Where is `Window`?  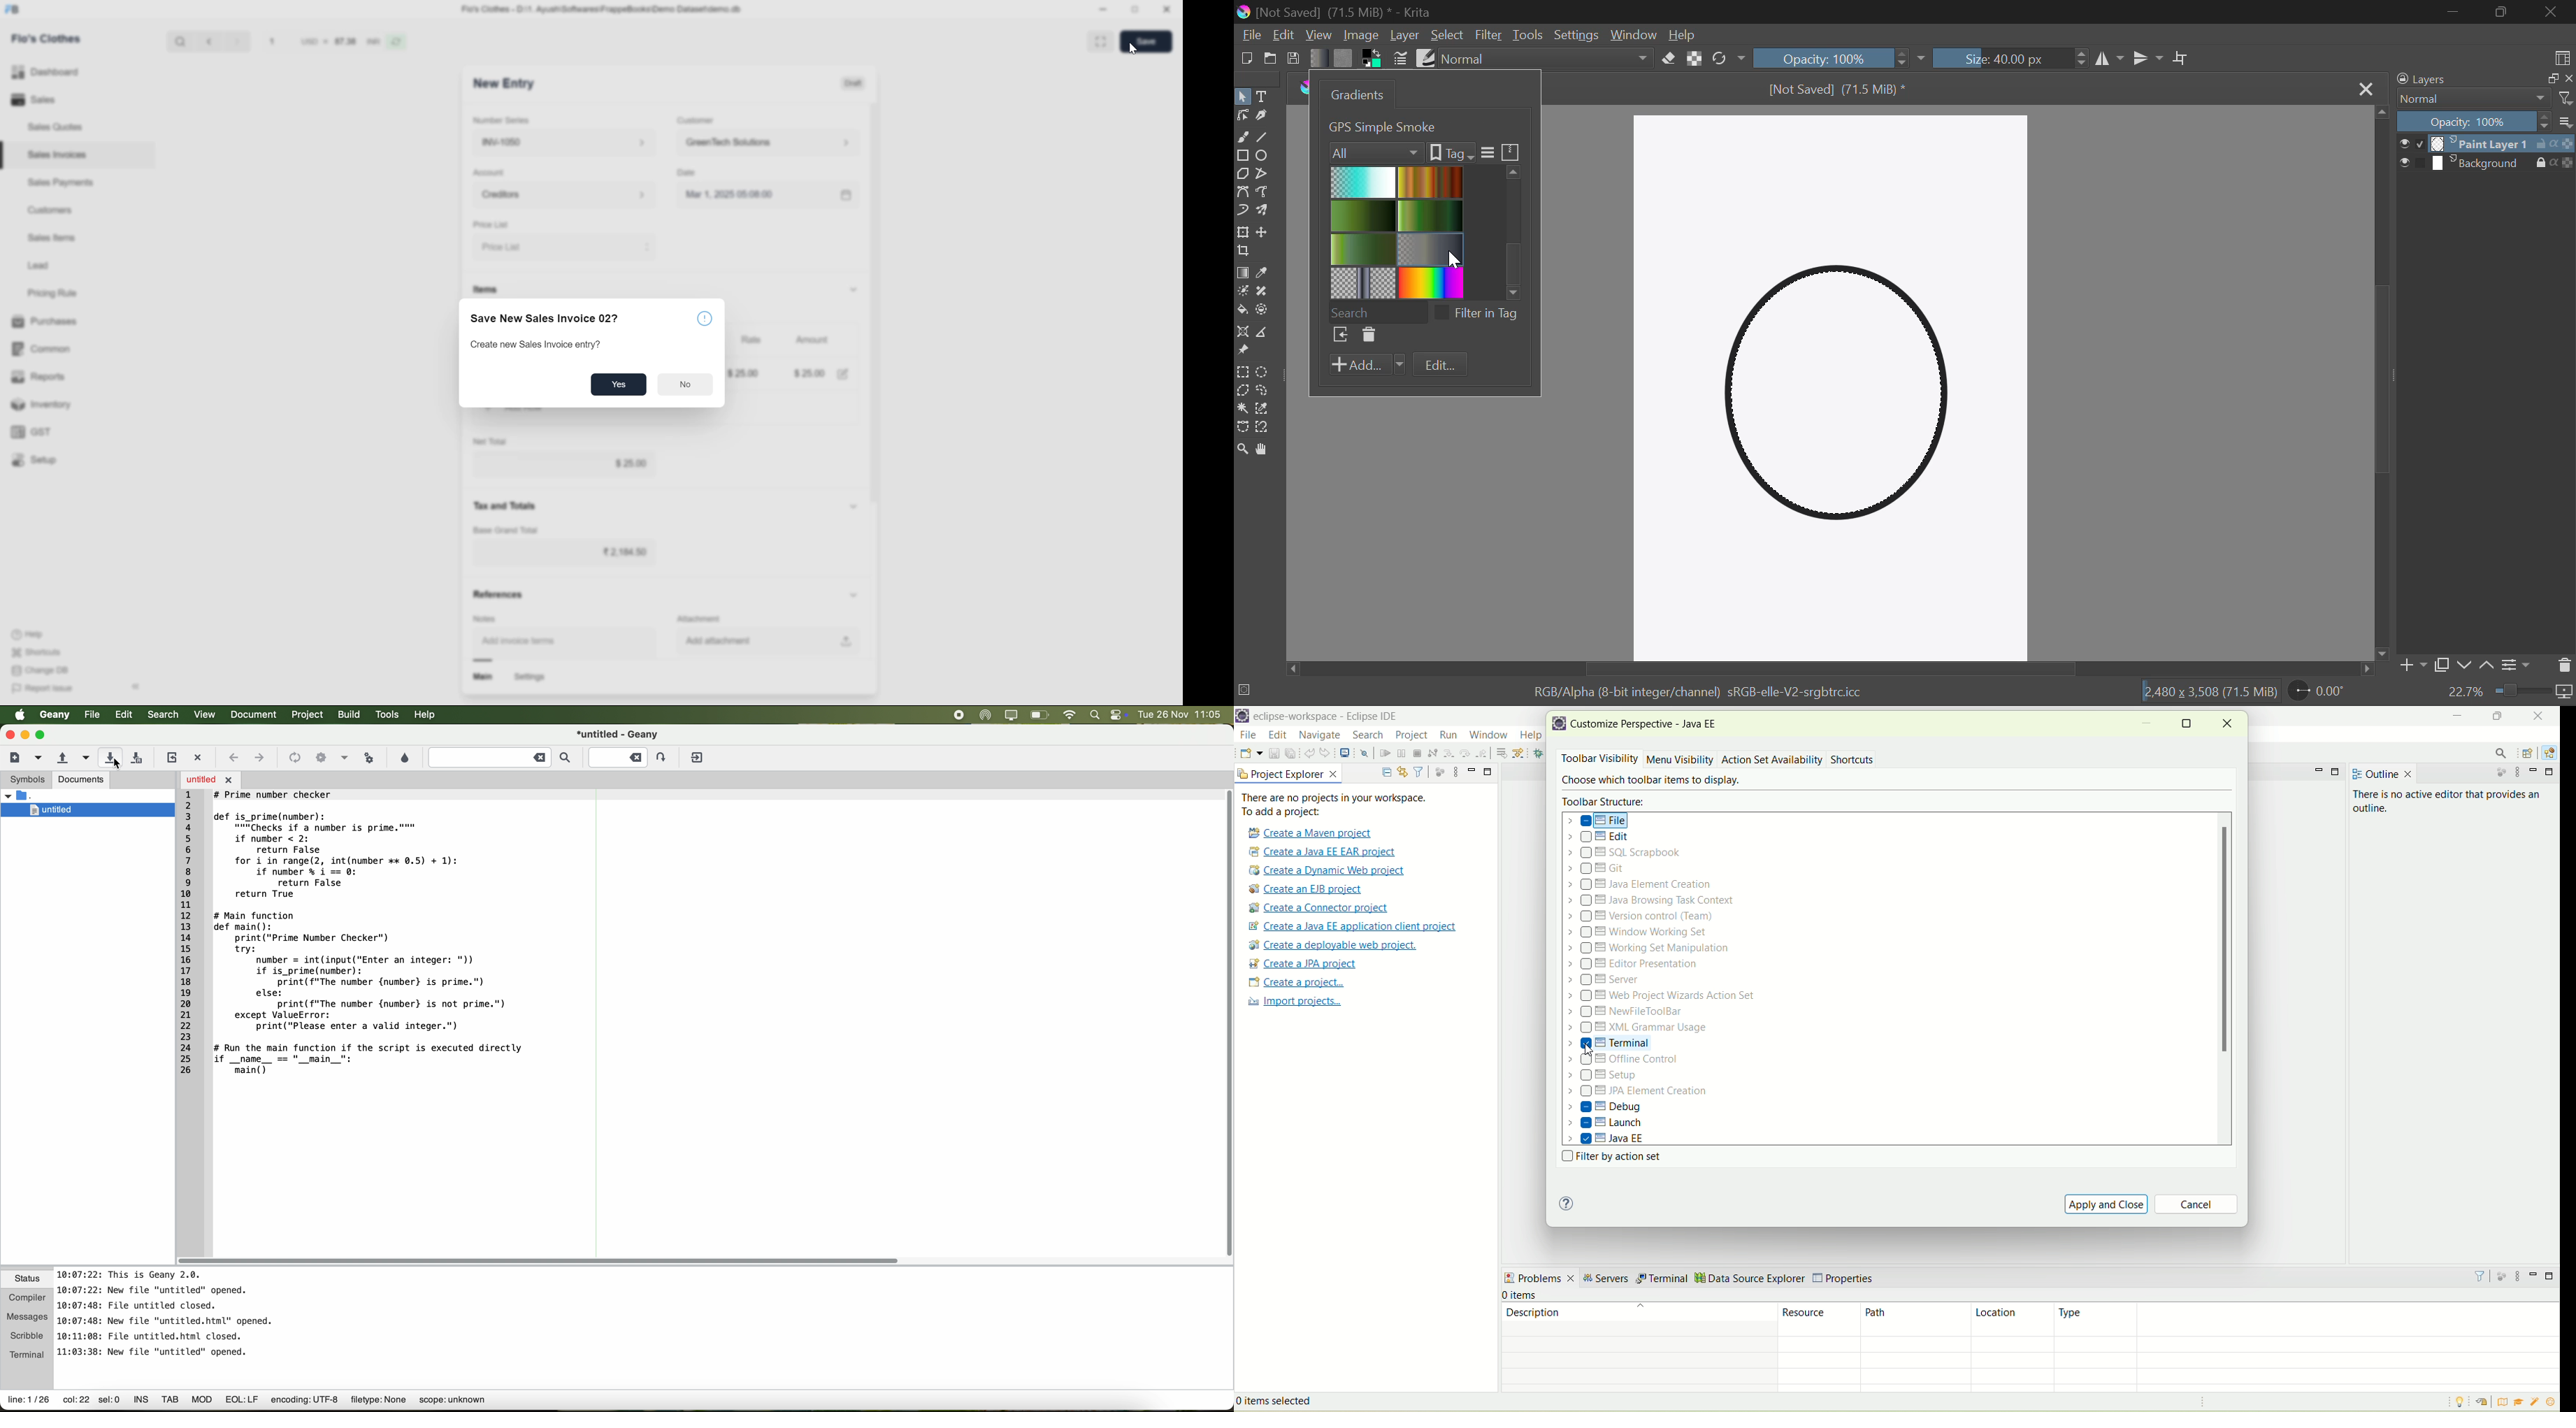
Window is located at coordinates (1635, 37).